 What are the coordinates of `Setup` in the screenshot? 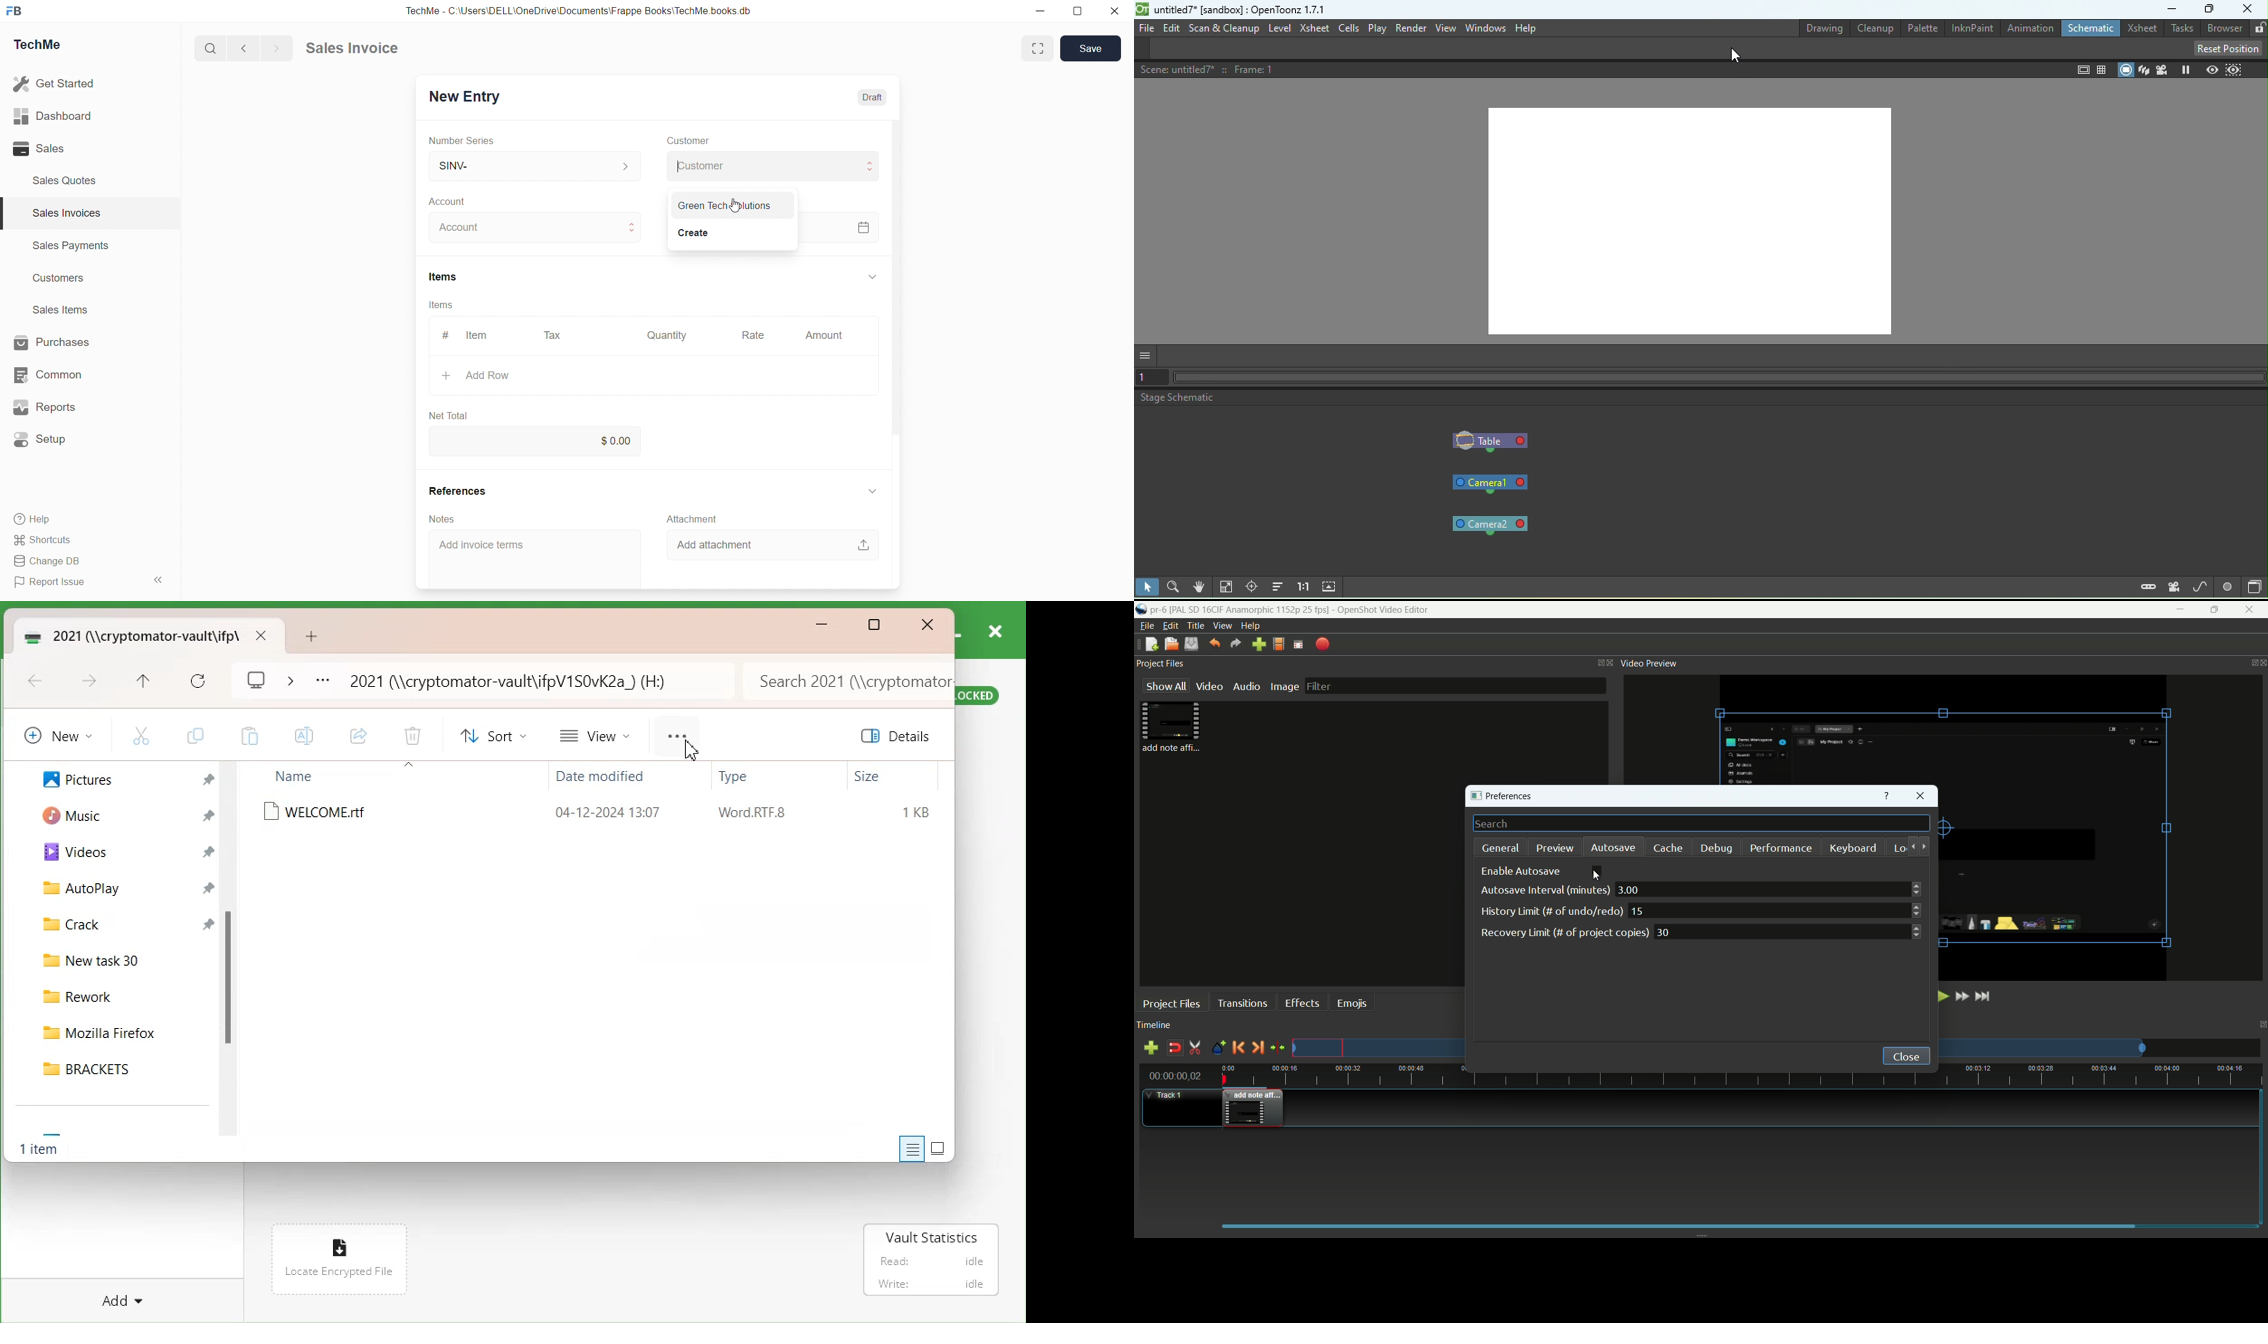 It's located at (41, 440).